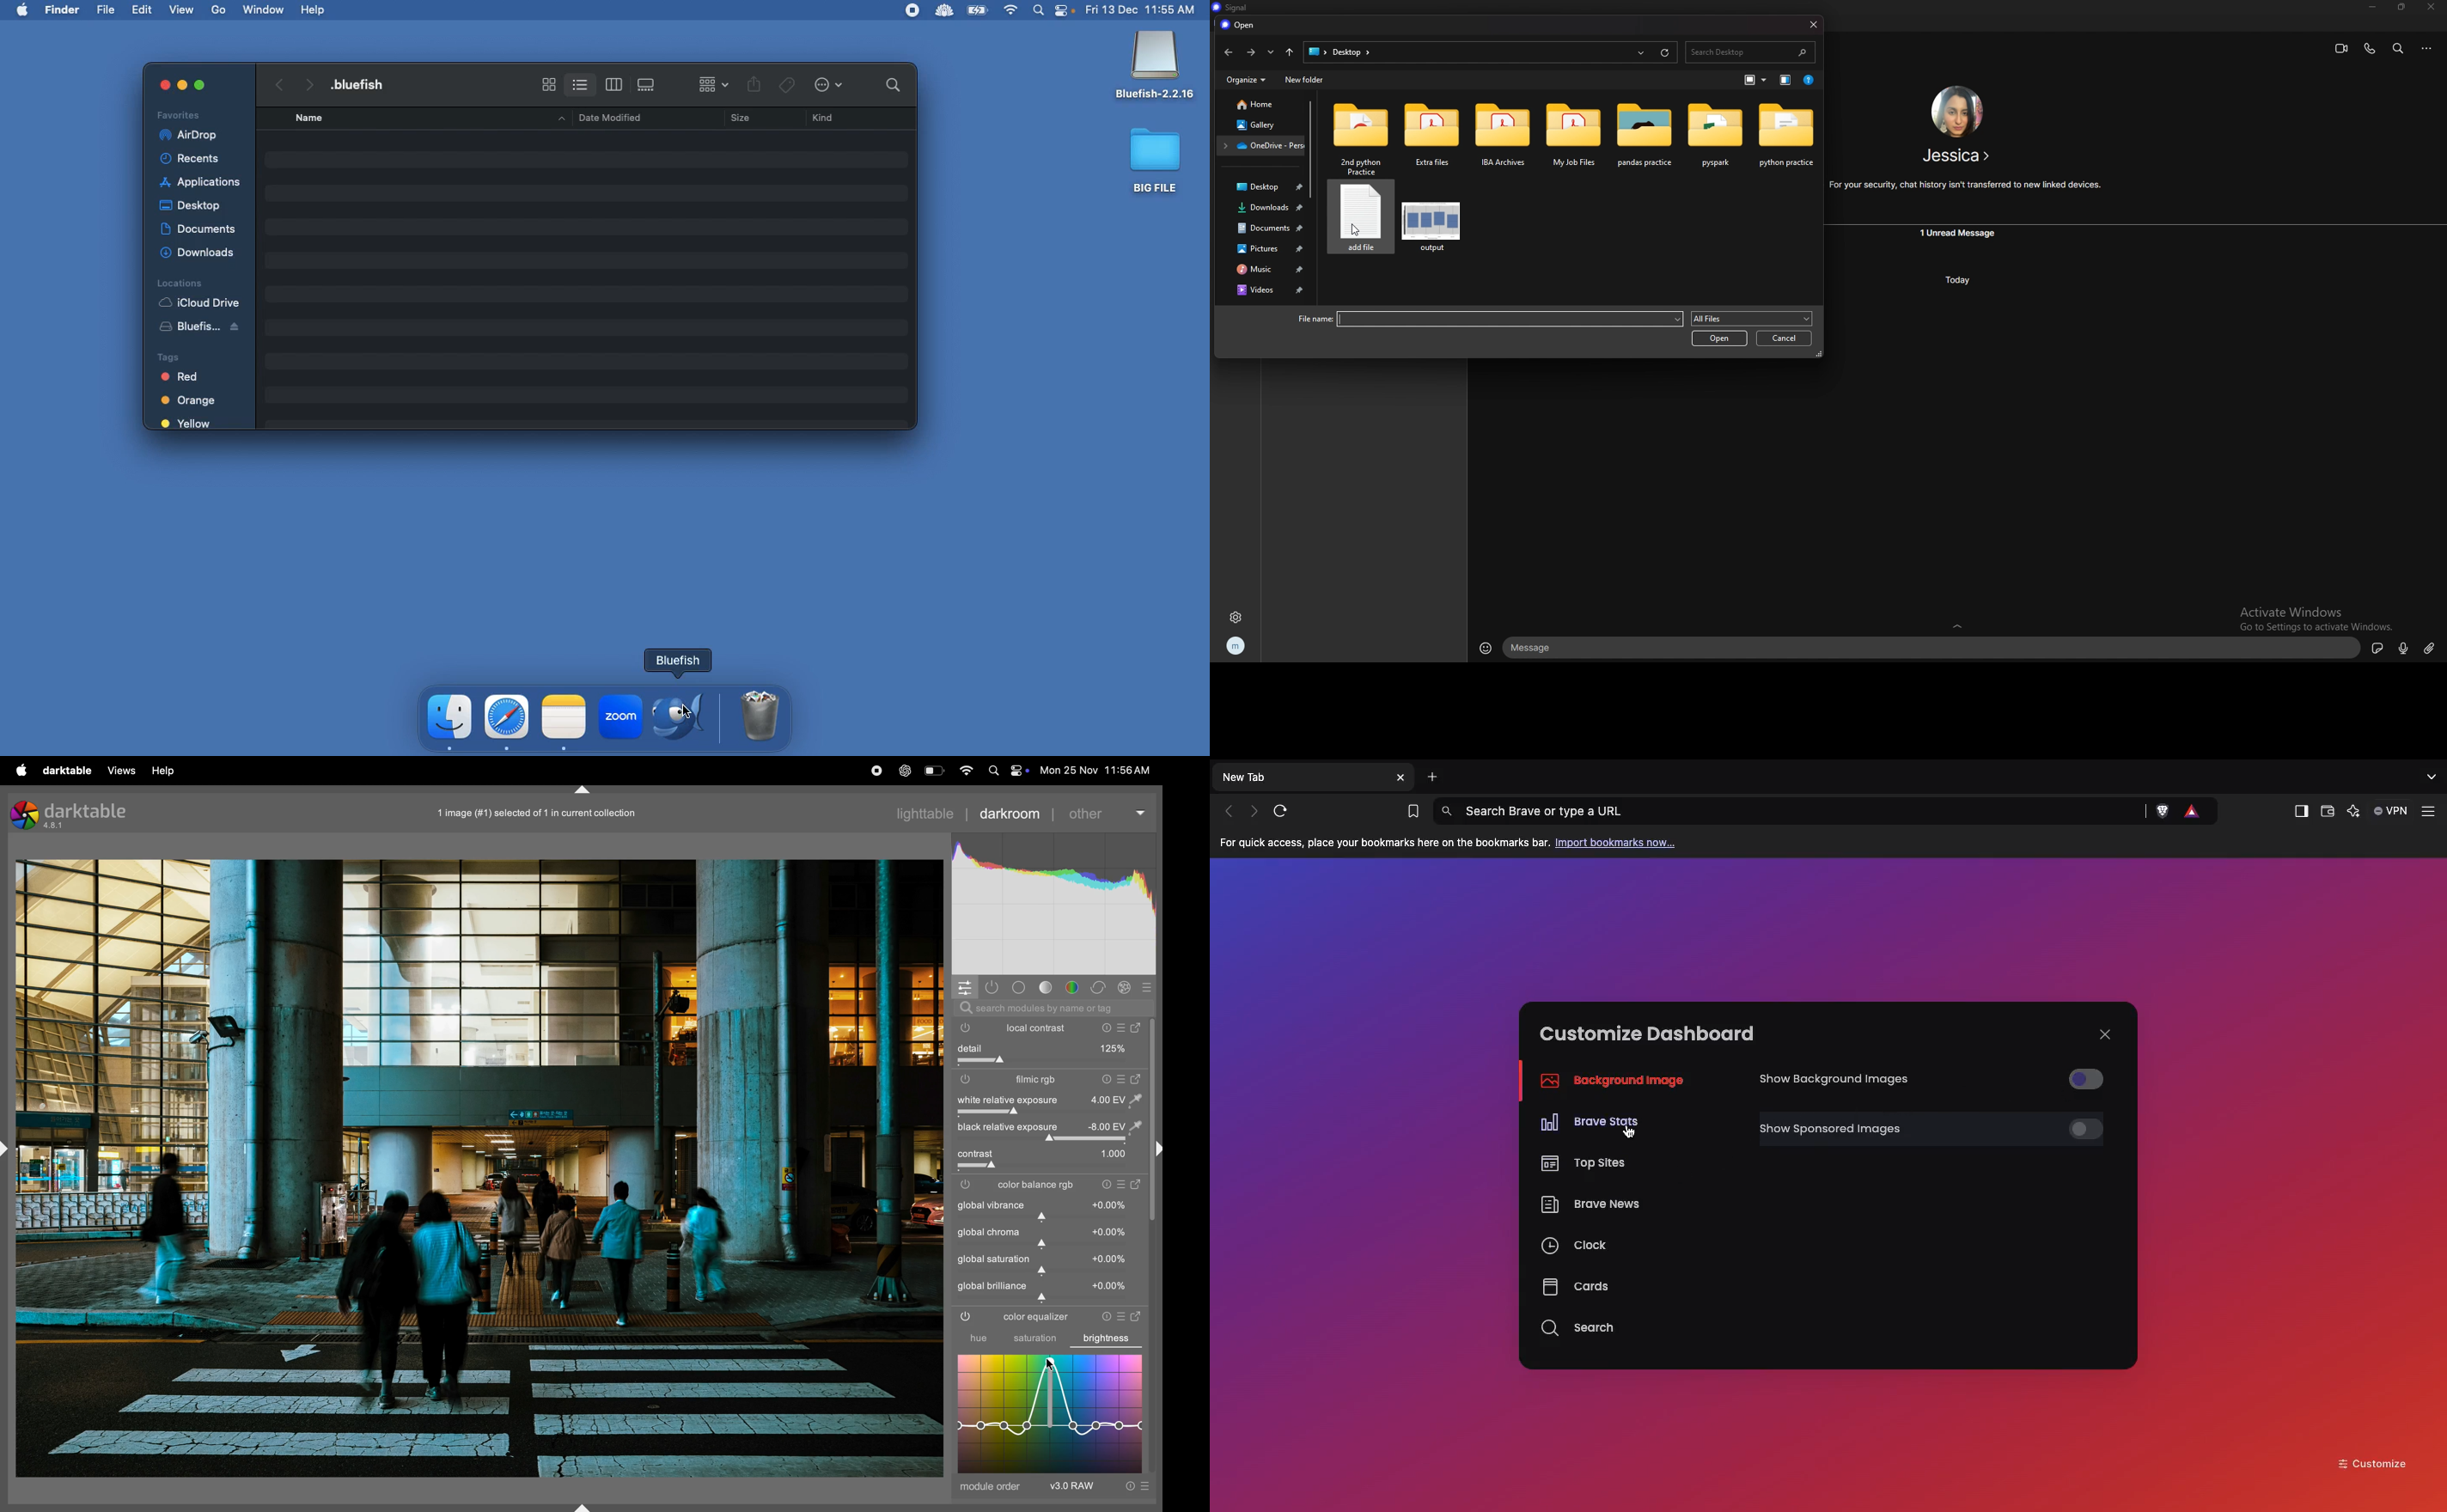 Image resolution: width=2464 pixels, height=1512 pixels. I want to click on slider, so click(1053, 1299).